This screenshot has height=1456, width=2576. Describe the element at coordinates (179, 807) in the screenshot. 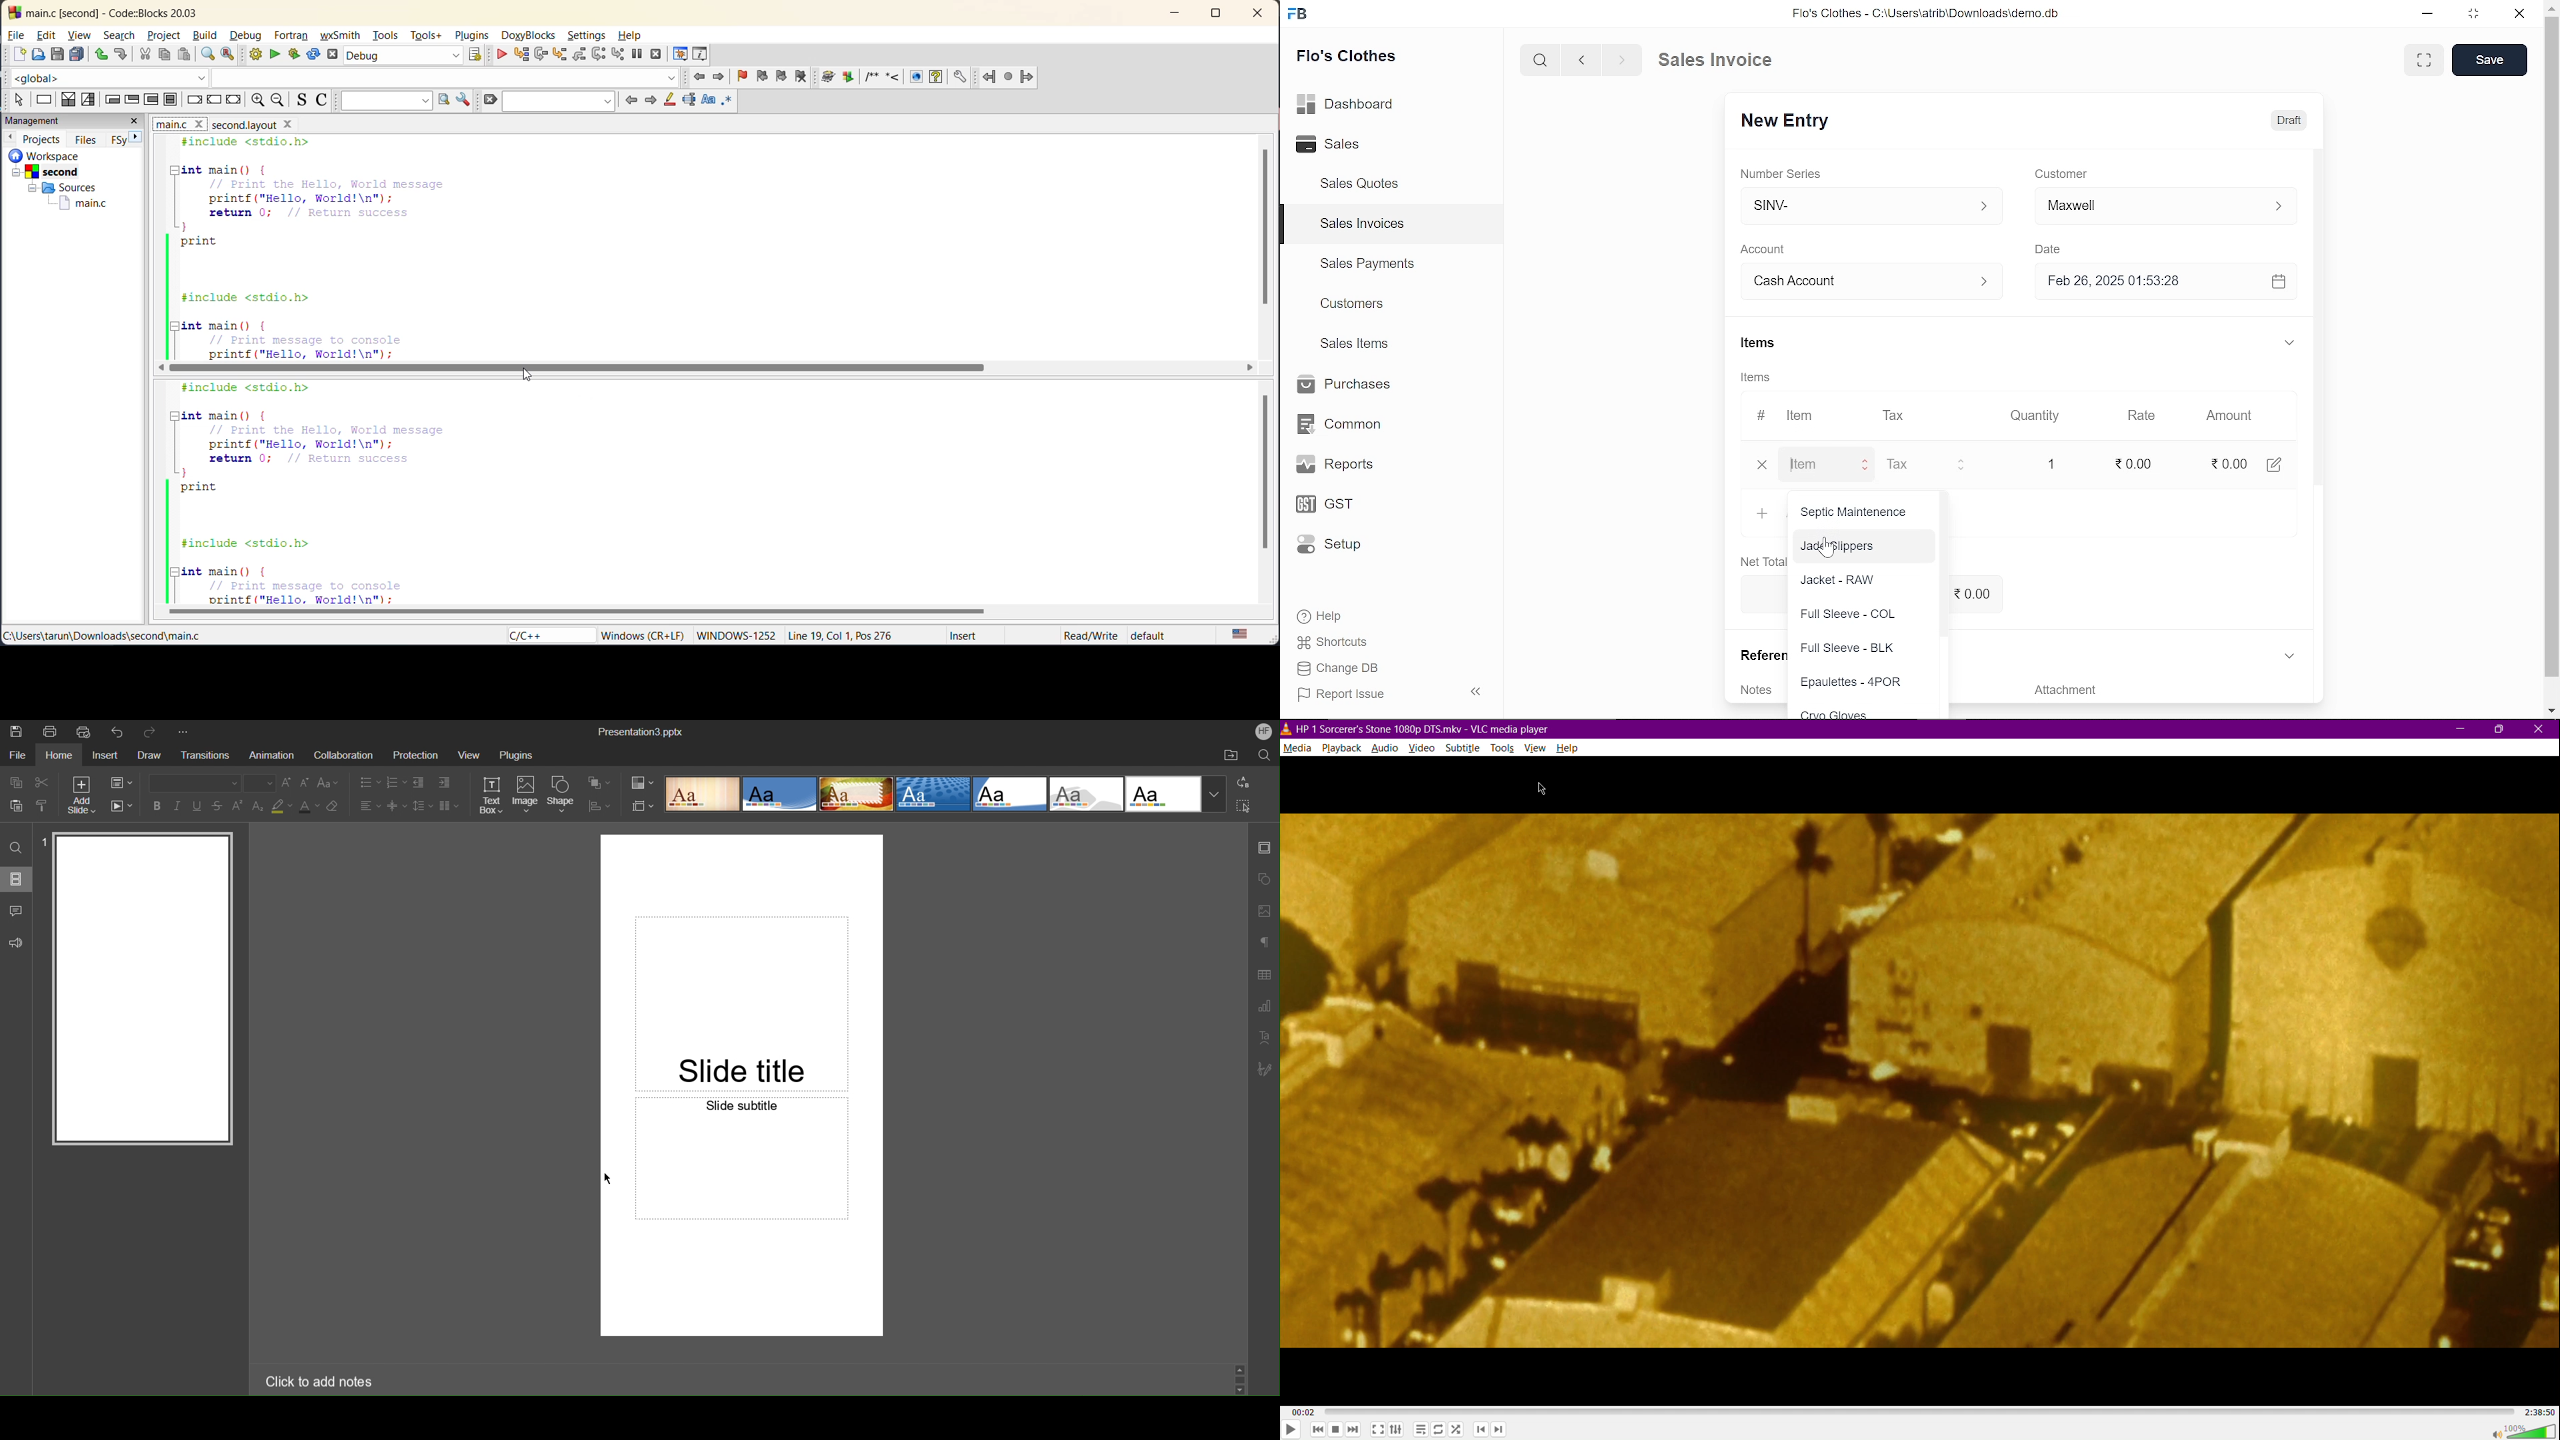

I see `Italics` at that location.